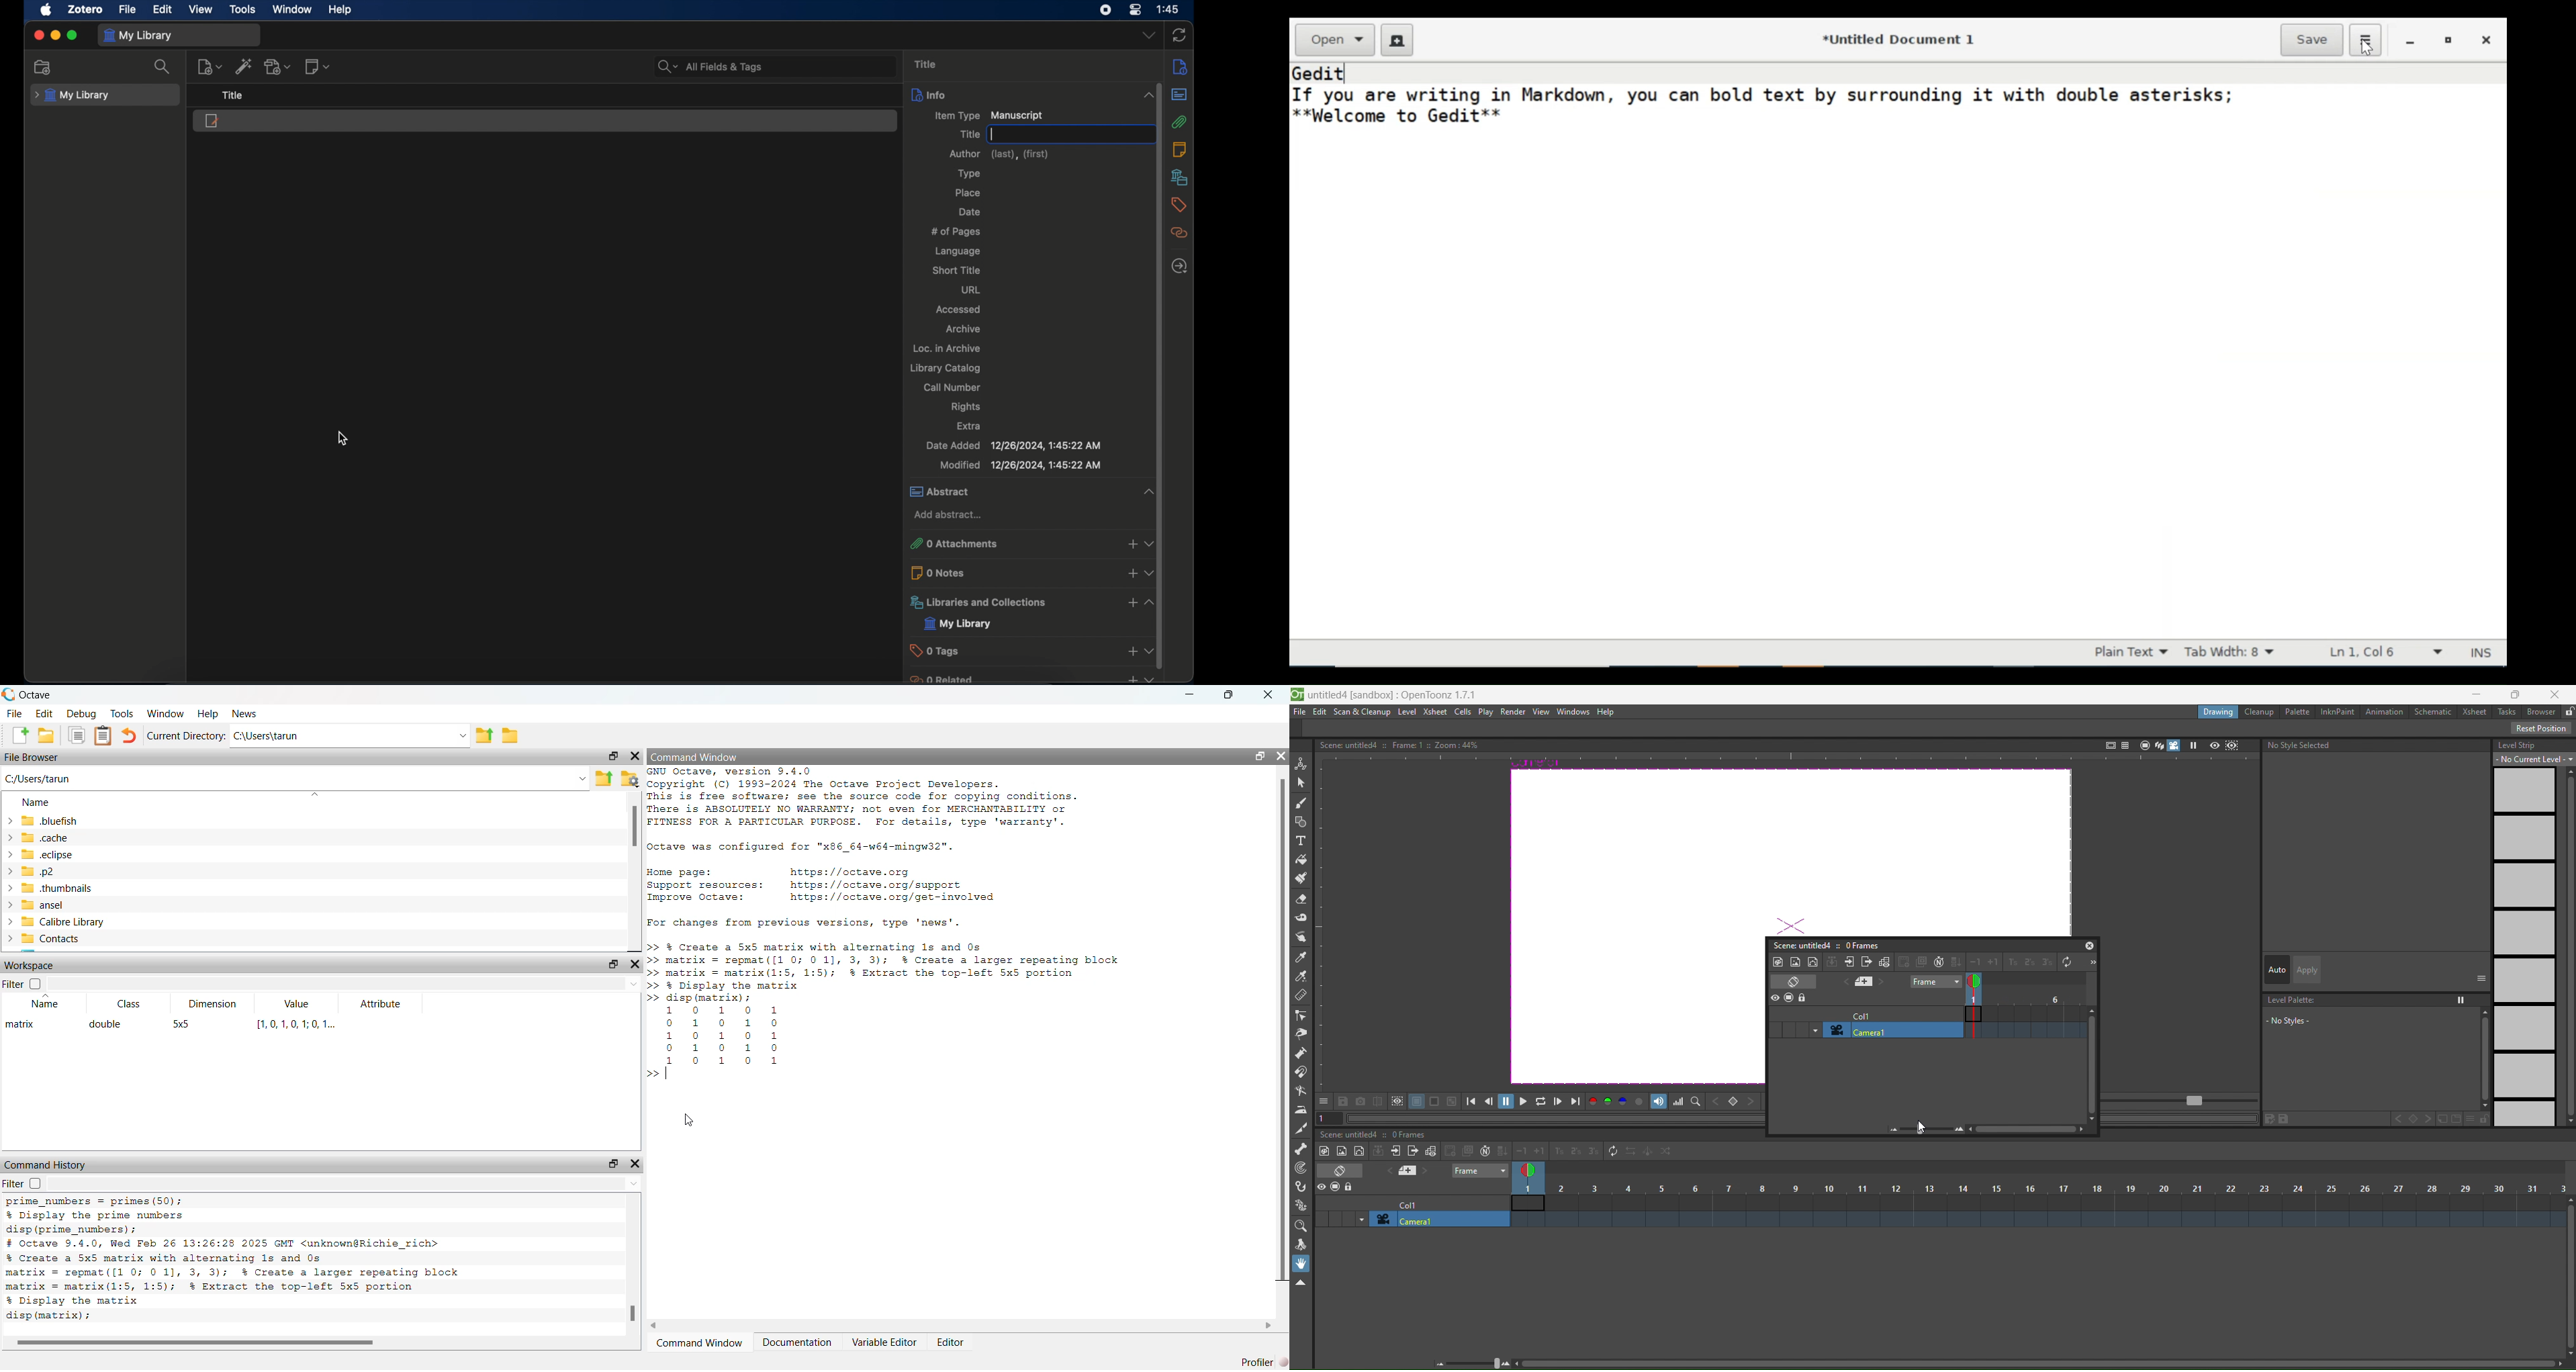  Describe the element at coordinates (956, 232) in the screenshot. I see `# of pages` at that location.